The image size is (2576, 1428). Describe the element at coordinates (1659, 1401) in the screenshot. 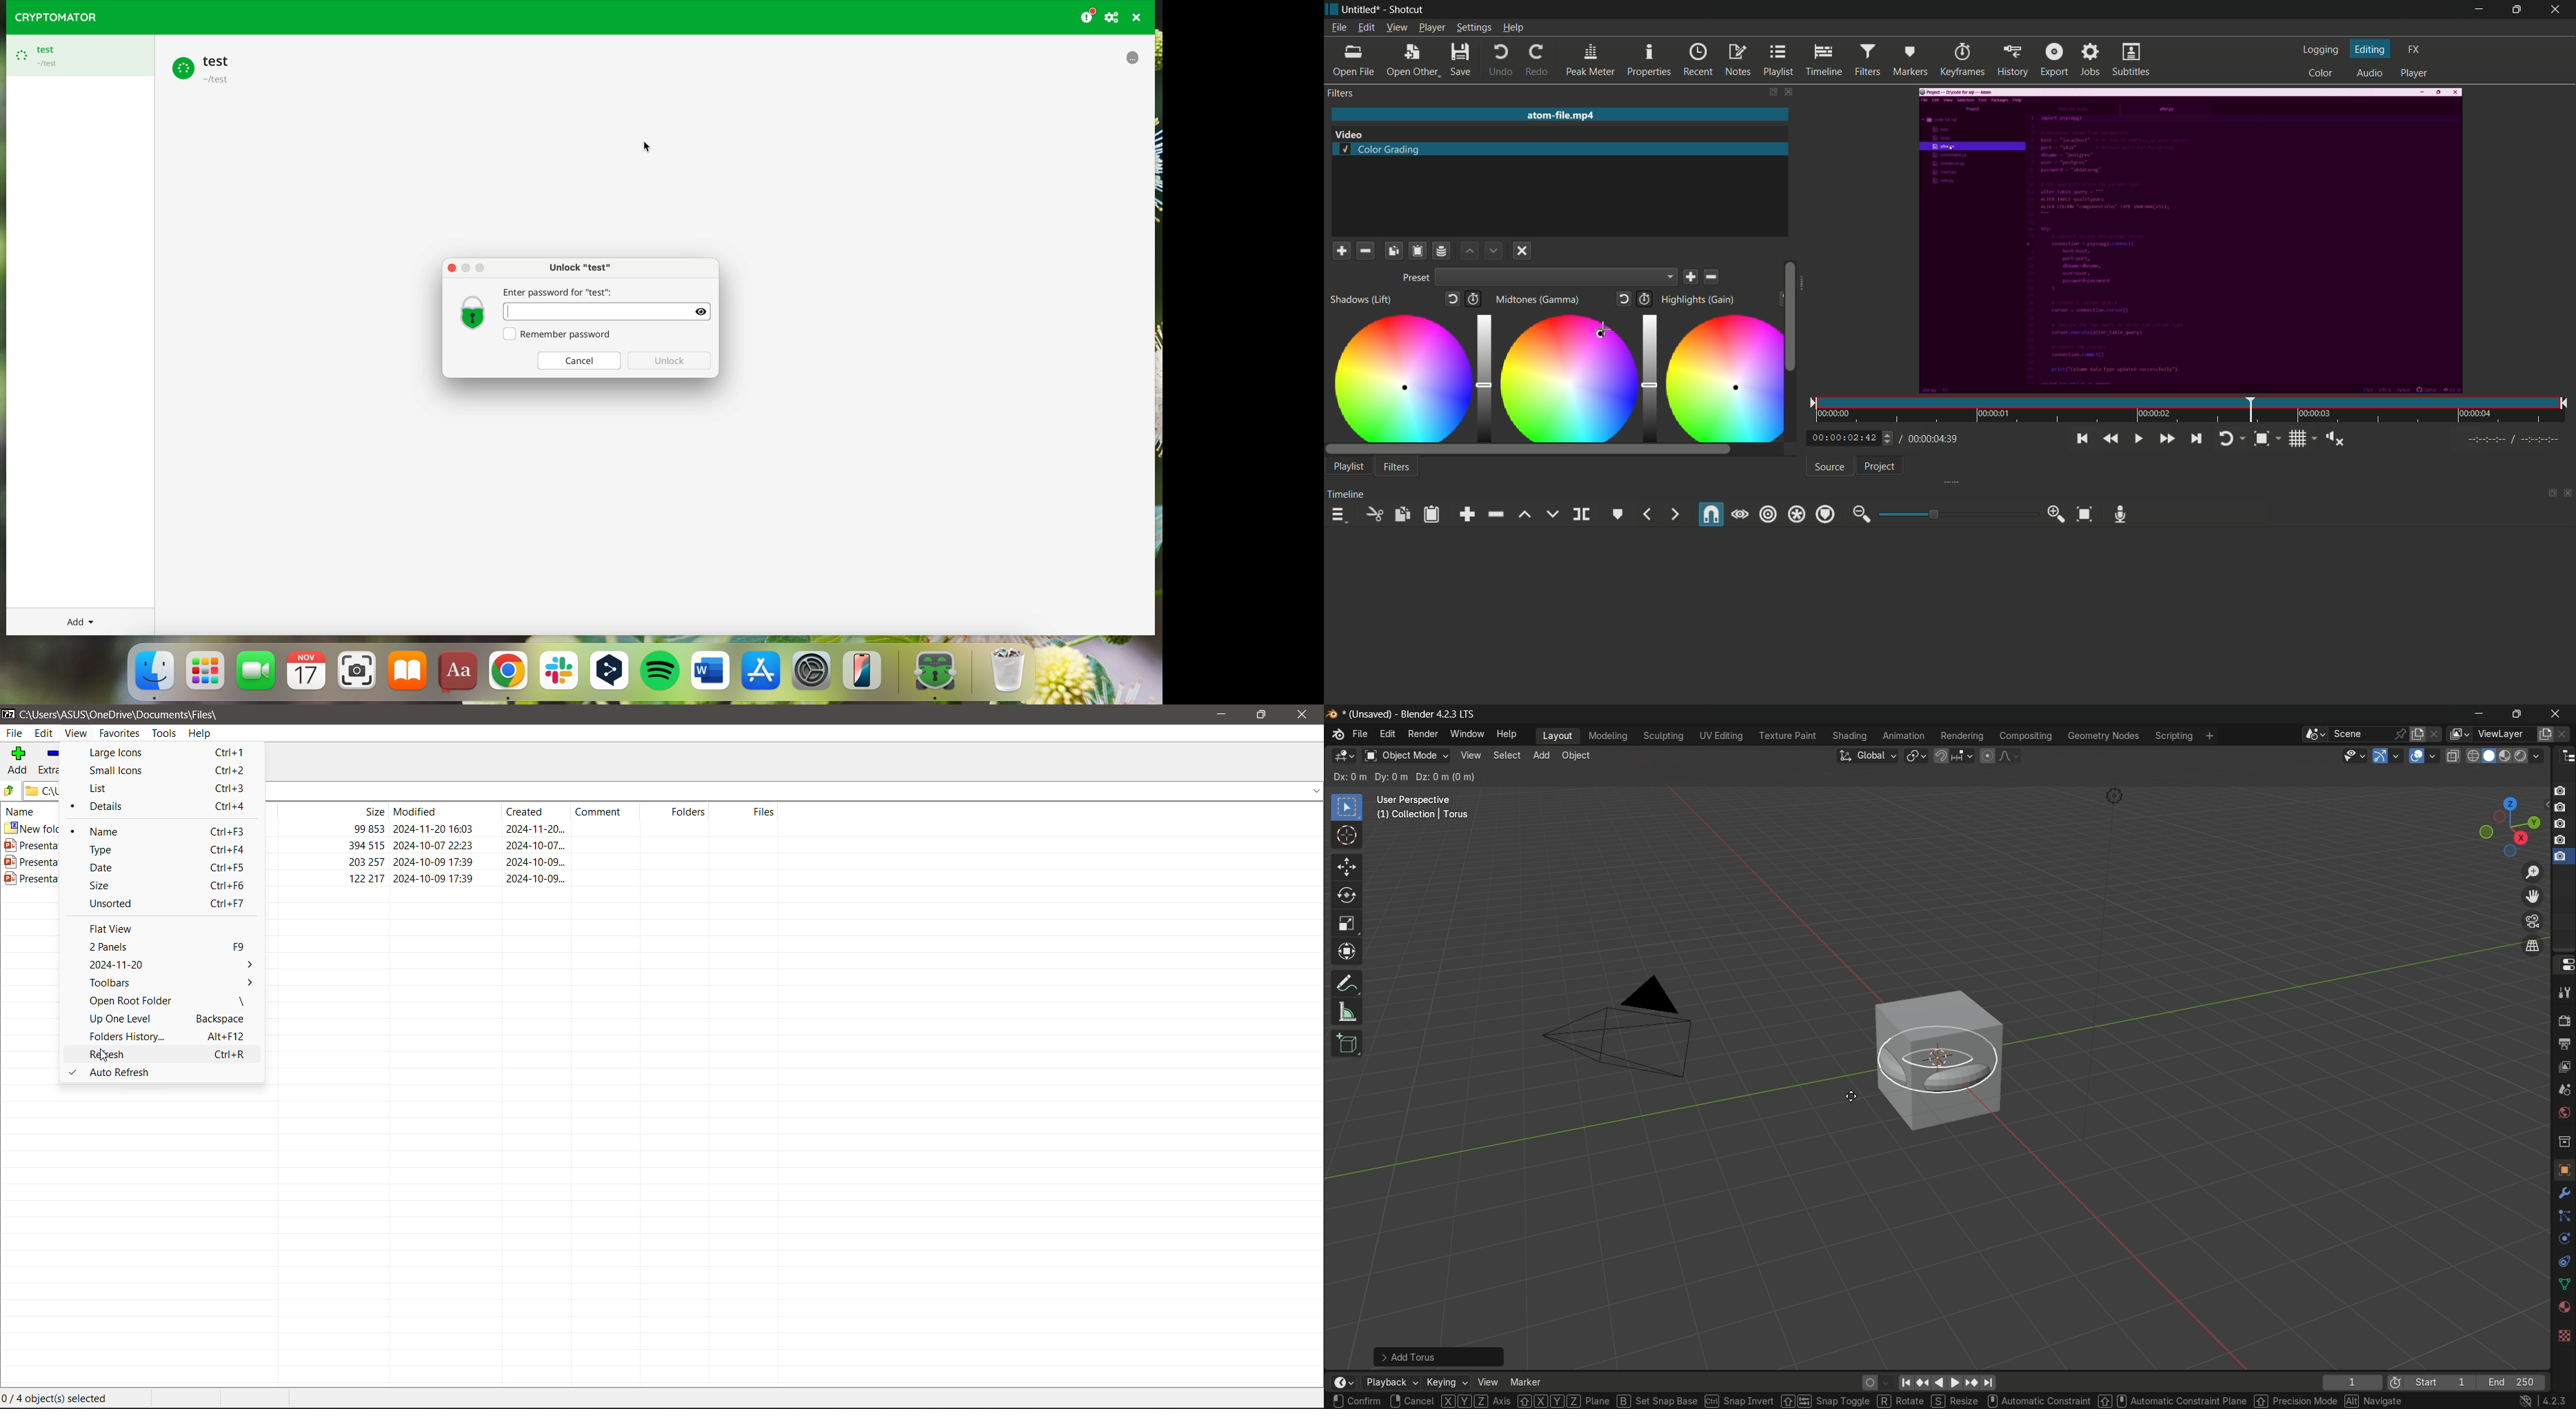

I see `Set Snap Base` at that location.